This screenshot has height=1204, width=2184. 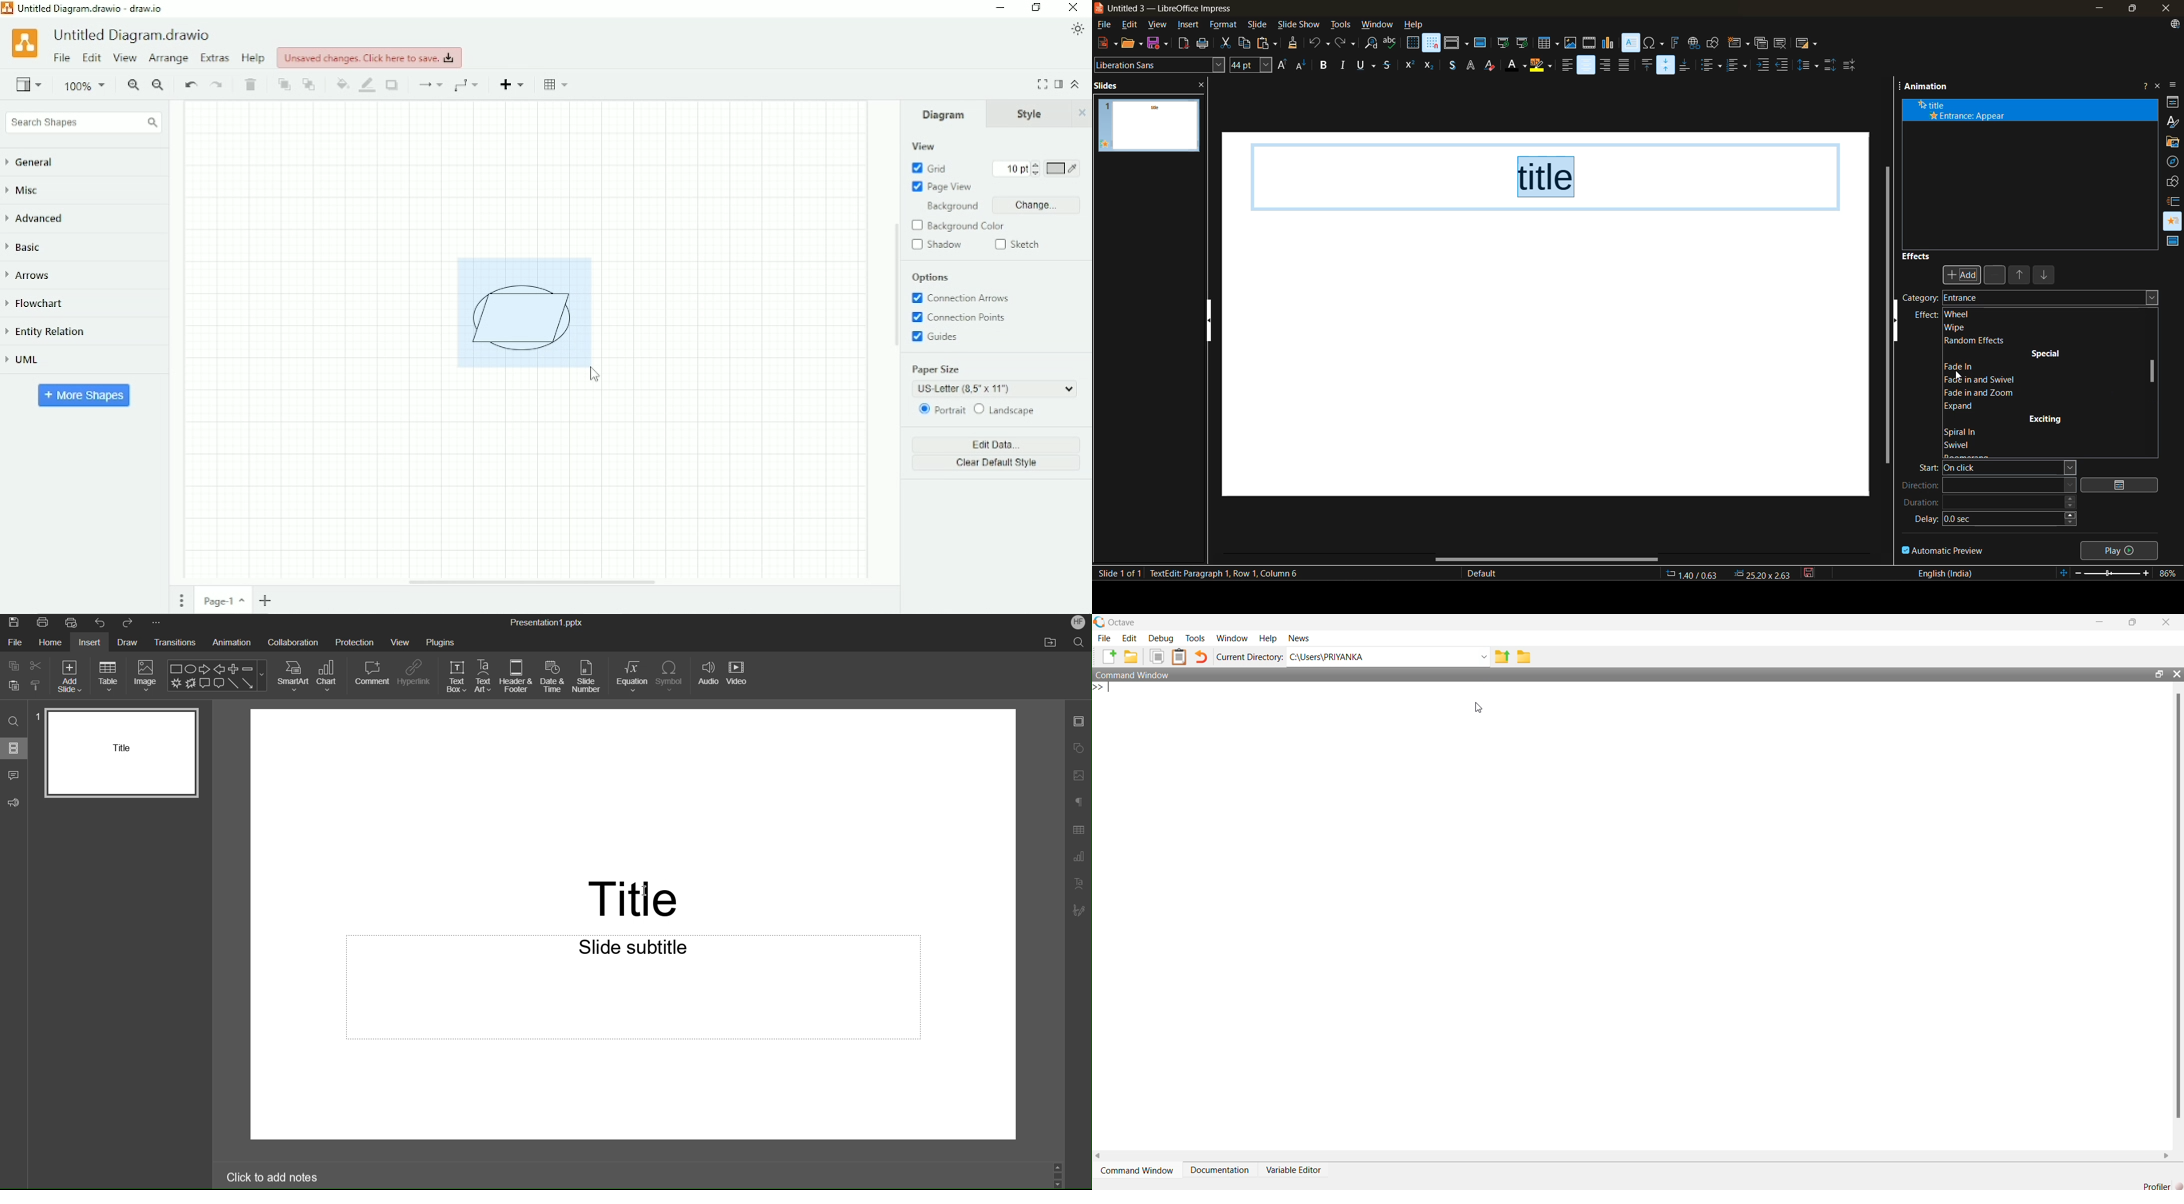 What do you see at coordinates (1078, 804) in the screenshot?
I see `Paragraph Settings` at bounding box center [1078, 804].